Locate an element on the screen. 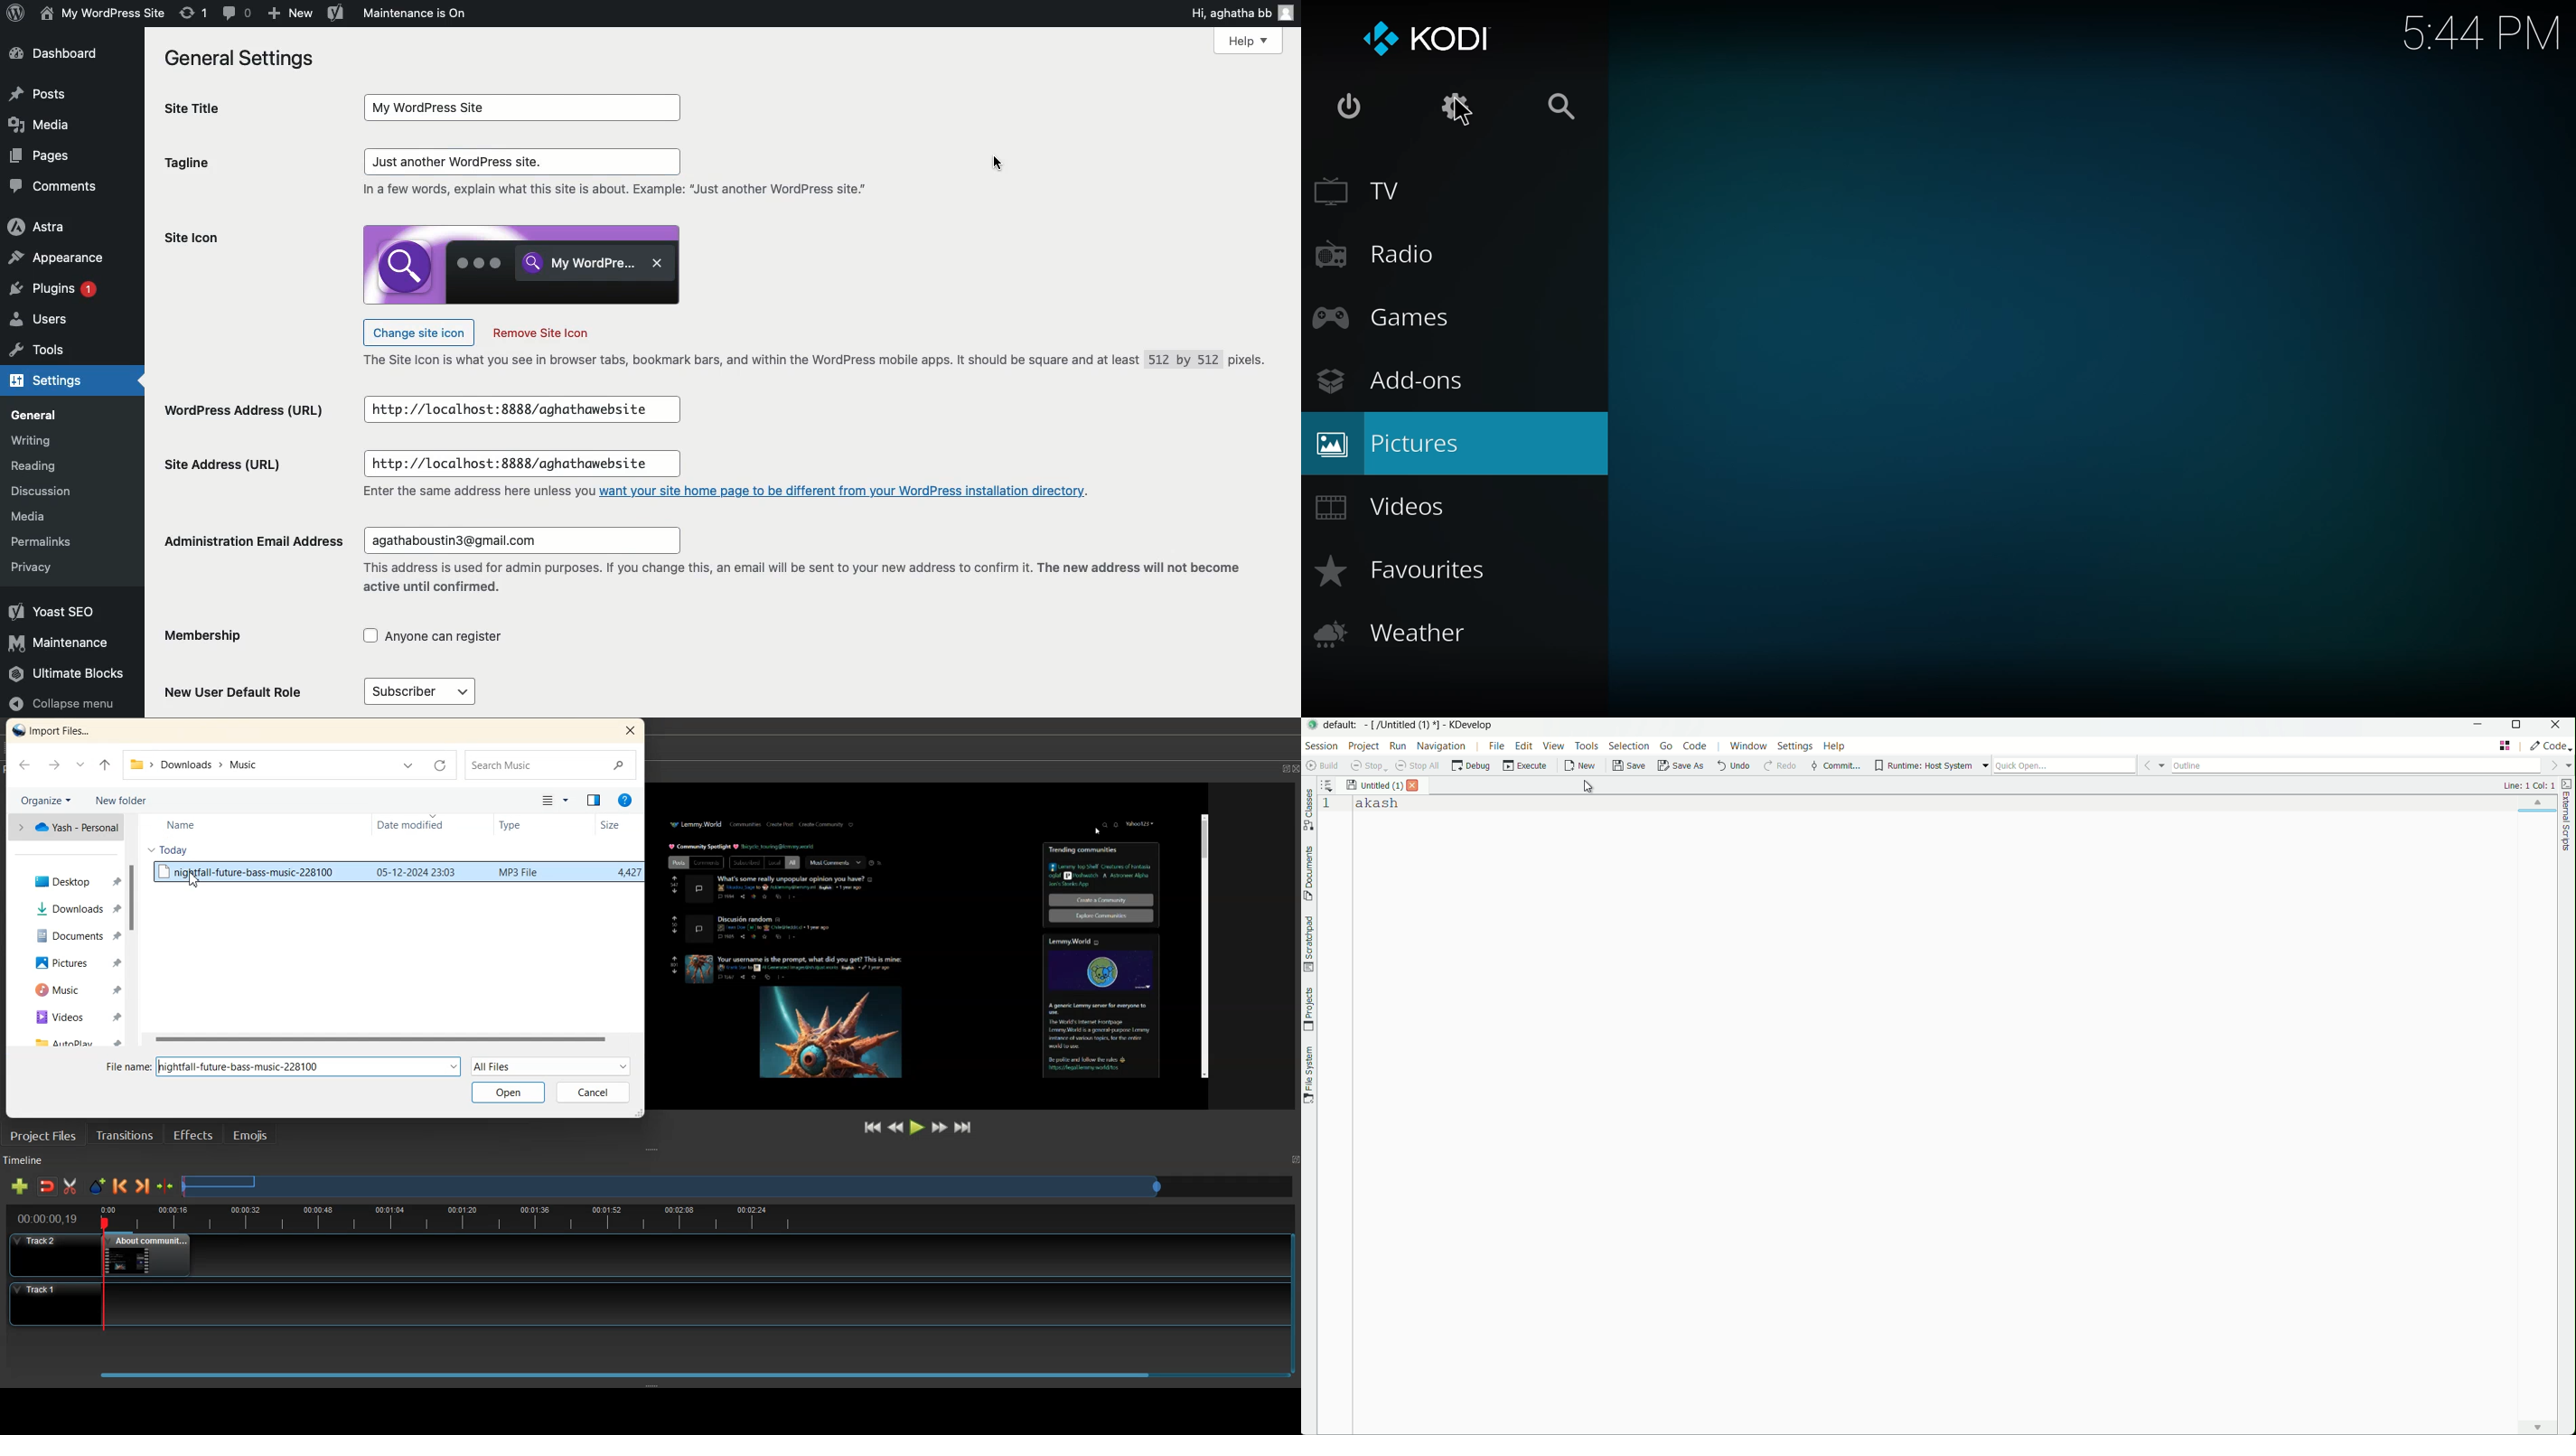 The height and width of the screenshot is (1456, 2576). Reading is located at coordinates (39, 467).